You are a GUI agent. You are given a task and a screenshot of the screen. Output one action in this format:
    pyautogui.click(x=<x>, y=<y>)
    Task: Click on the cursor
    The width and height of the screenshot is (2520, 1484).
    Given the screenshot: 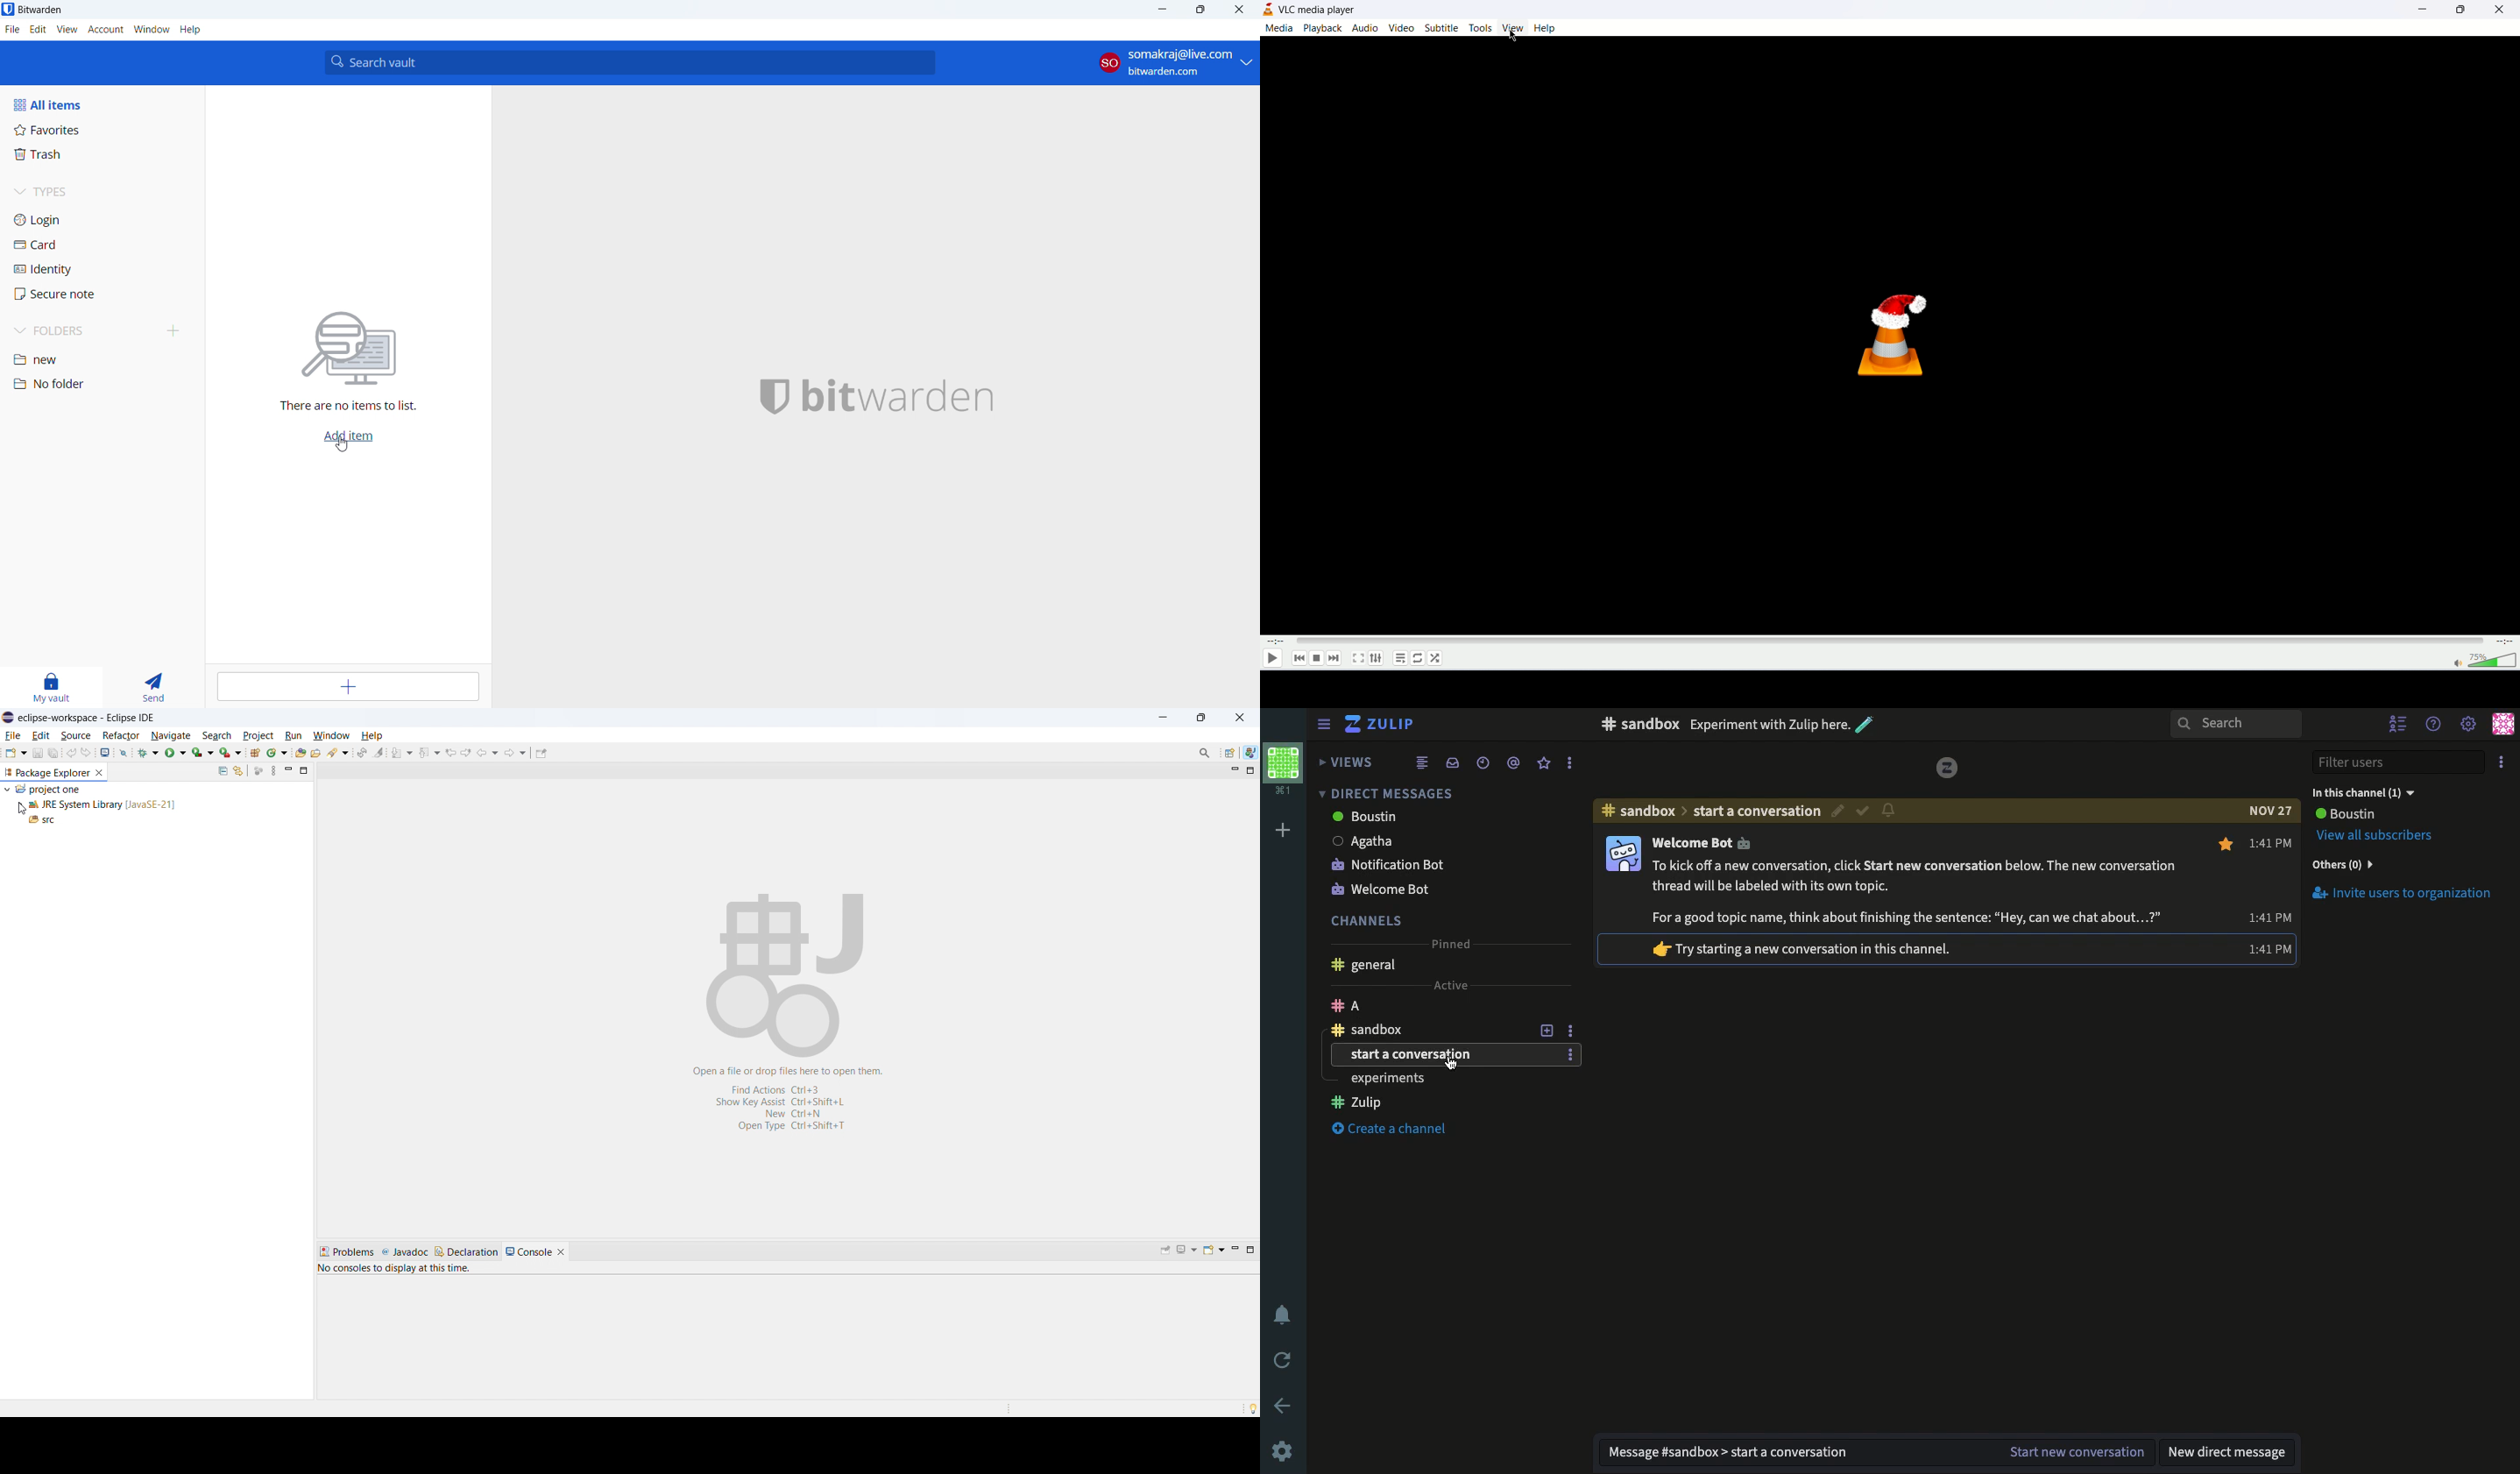 What is the action you would take?
    pyautogui.click(x=1452, y=1063)
    